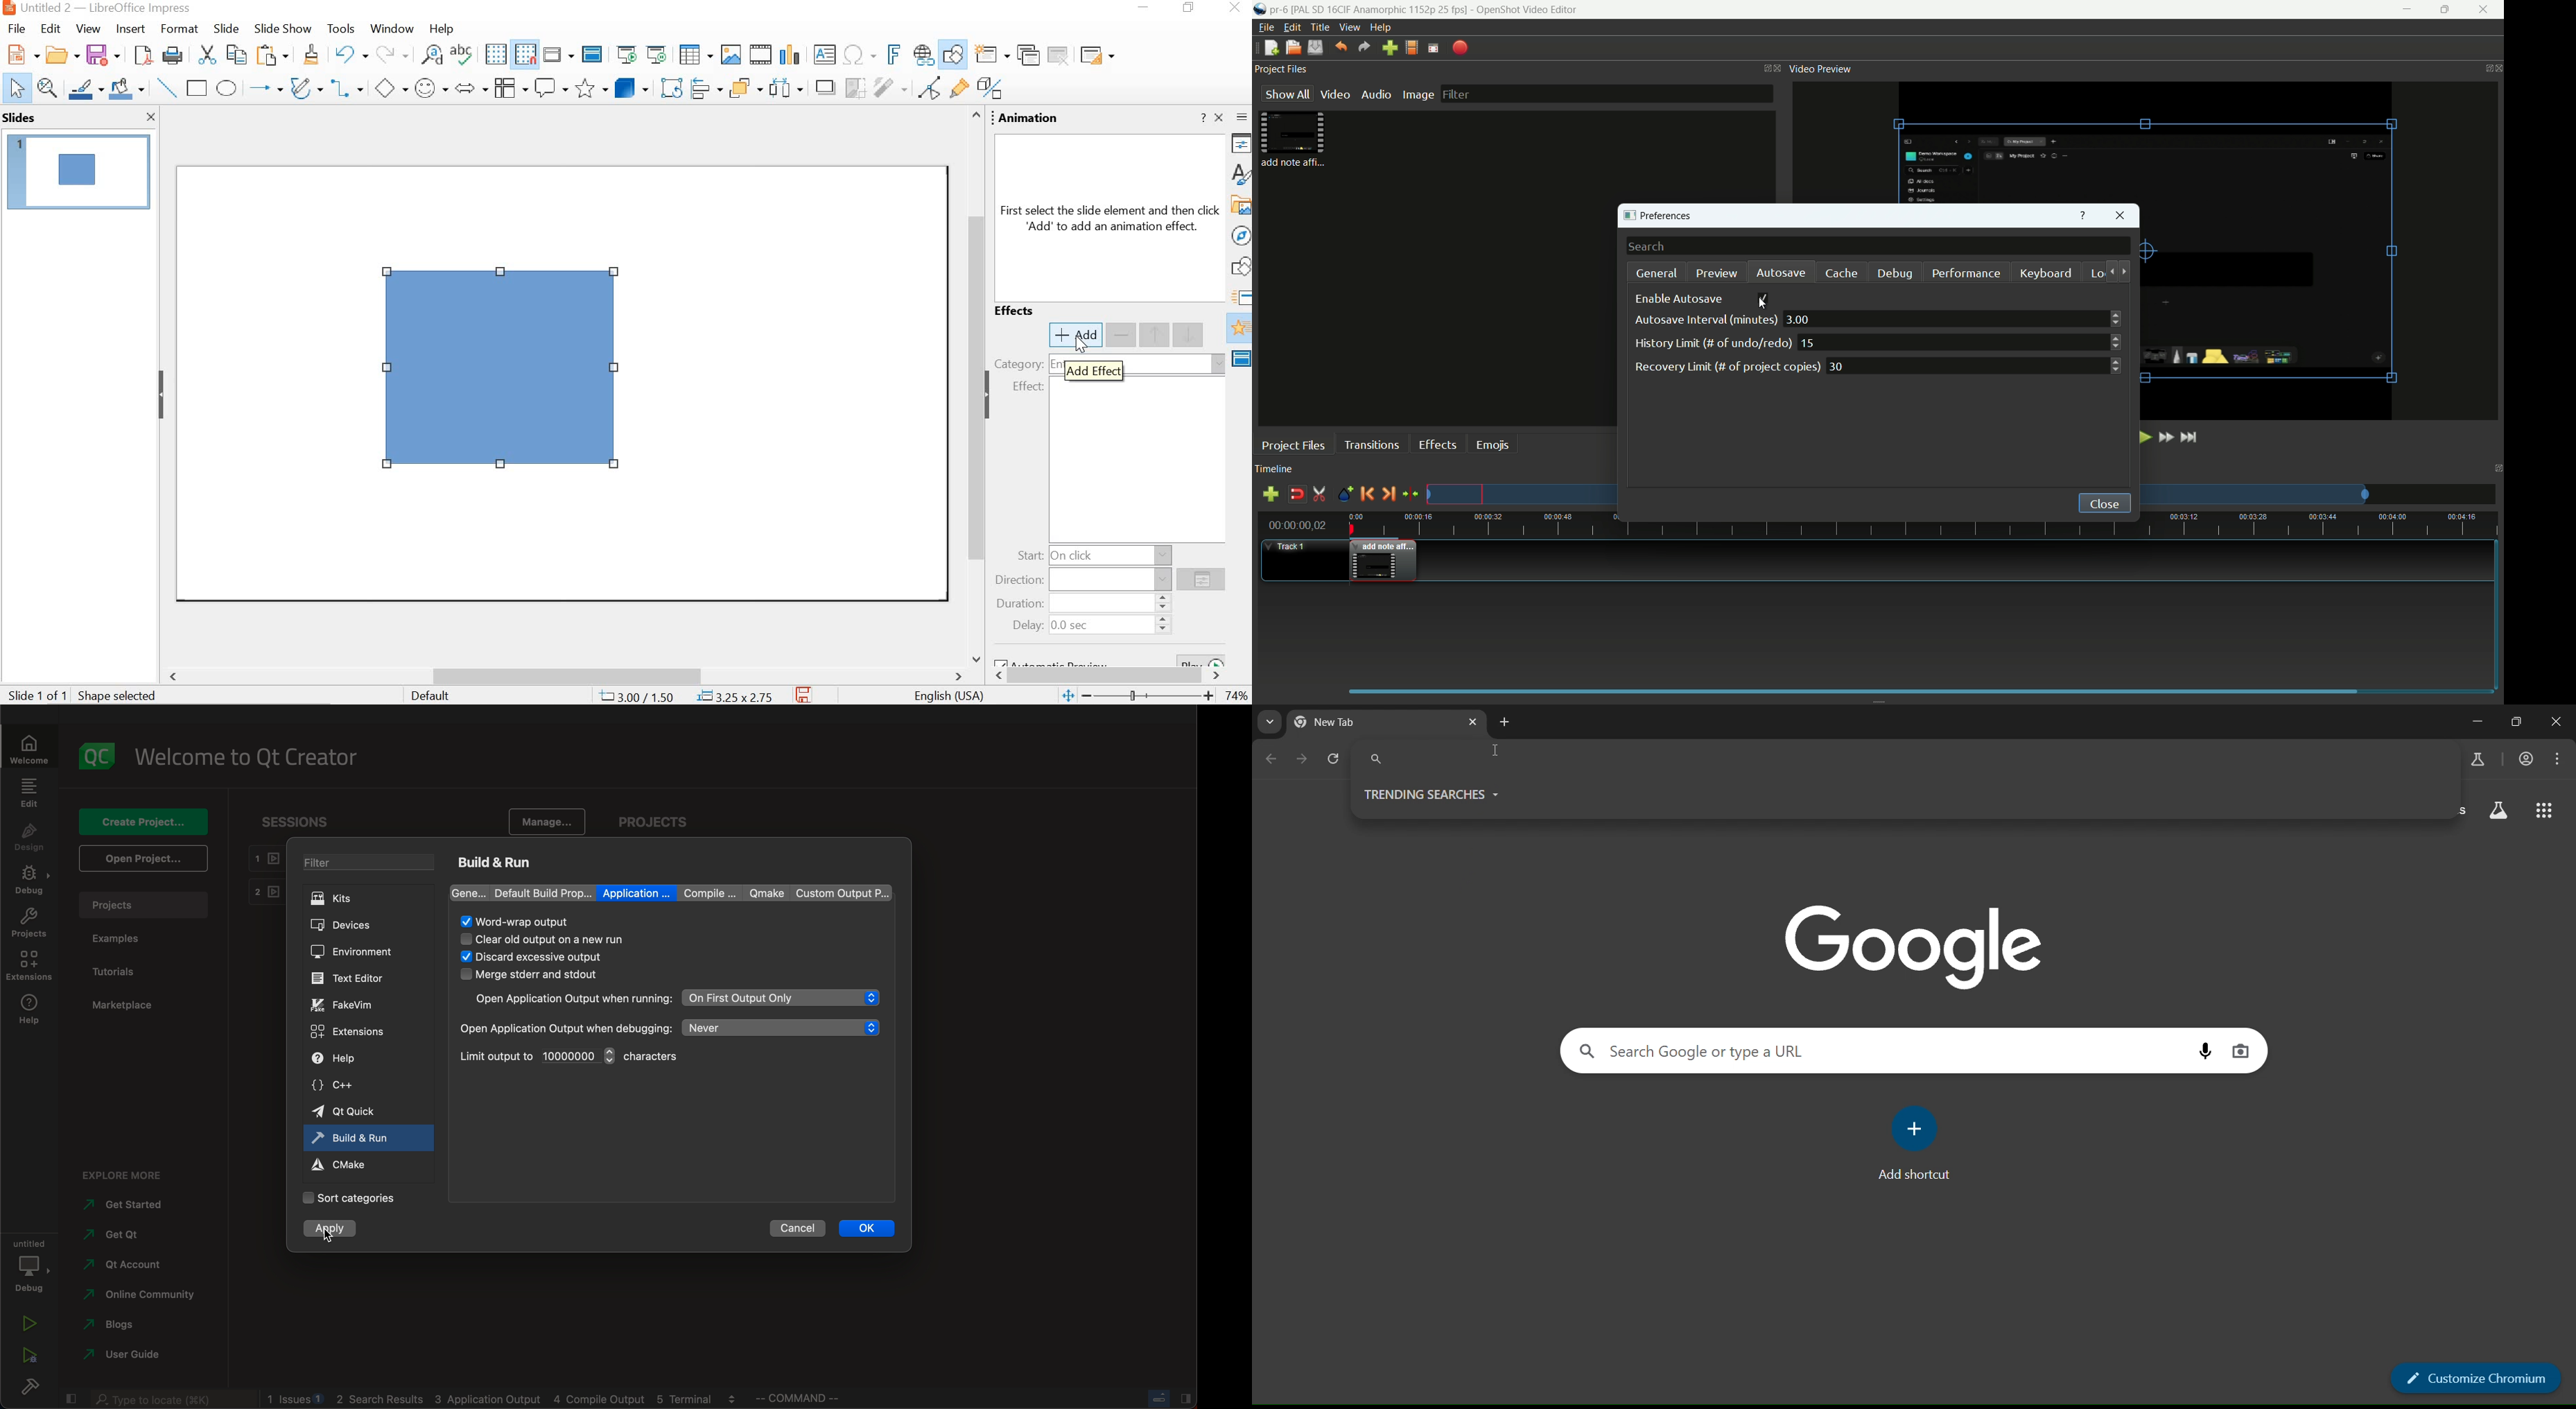  Describe the element at coordinates (1704, 320) in the screenshot. I see `autosave interval` at that location.